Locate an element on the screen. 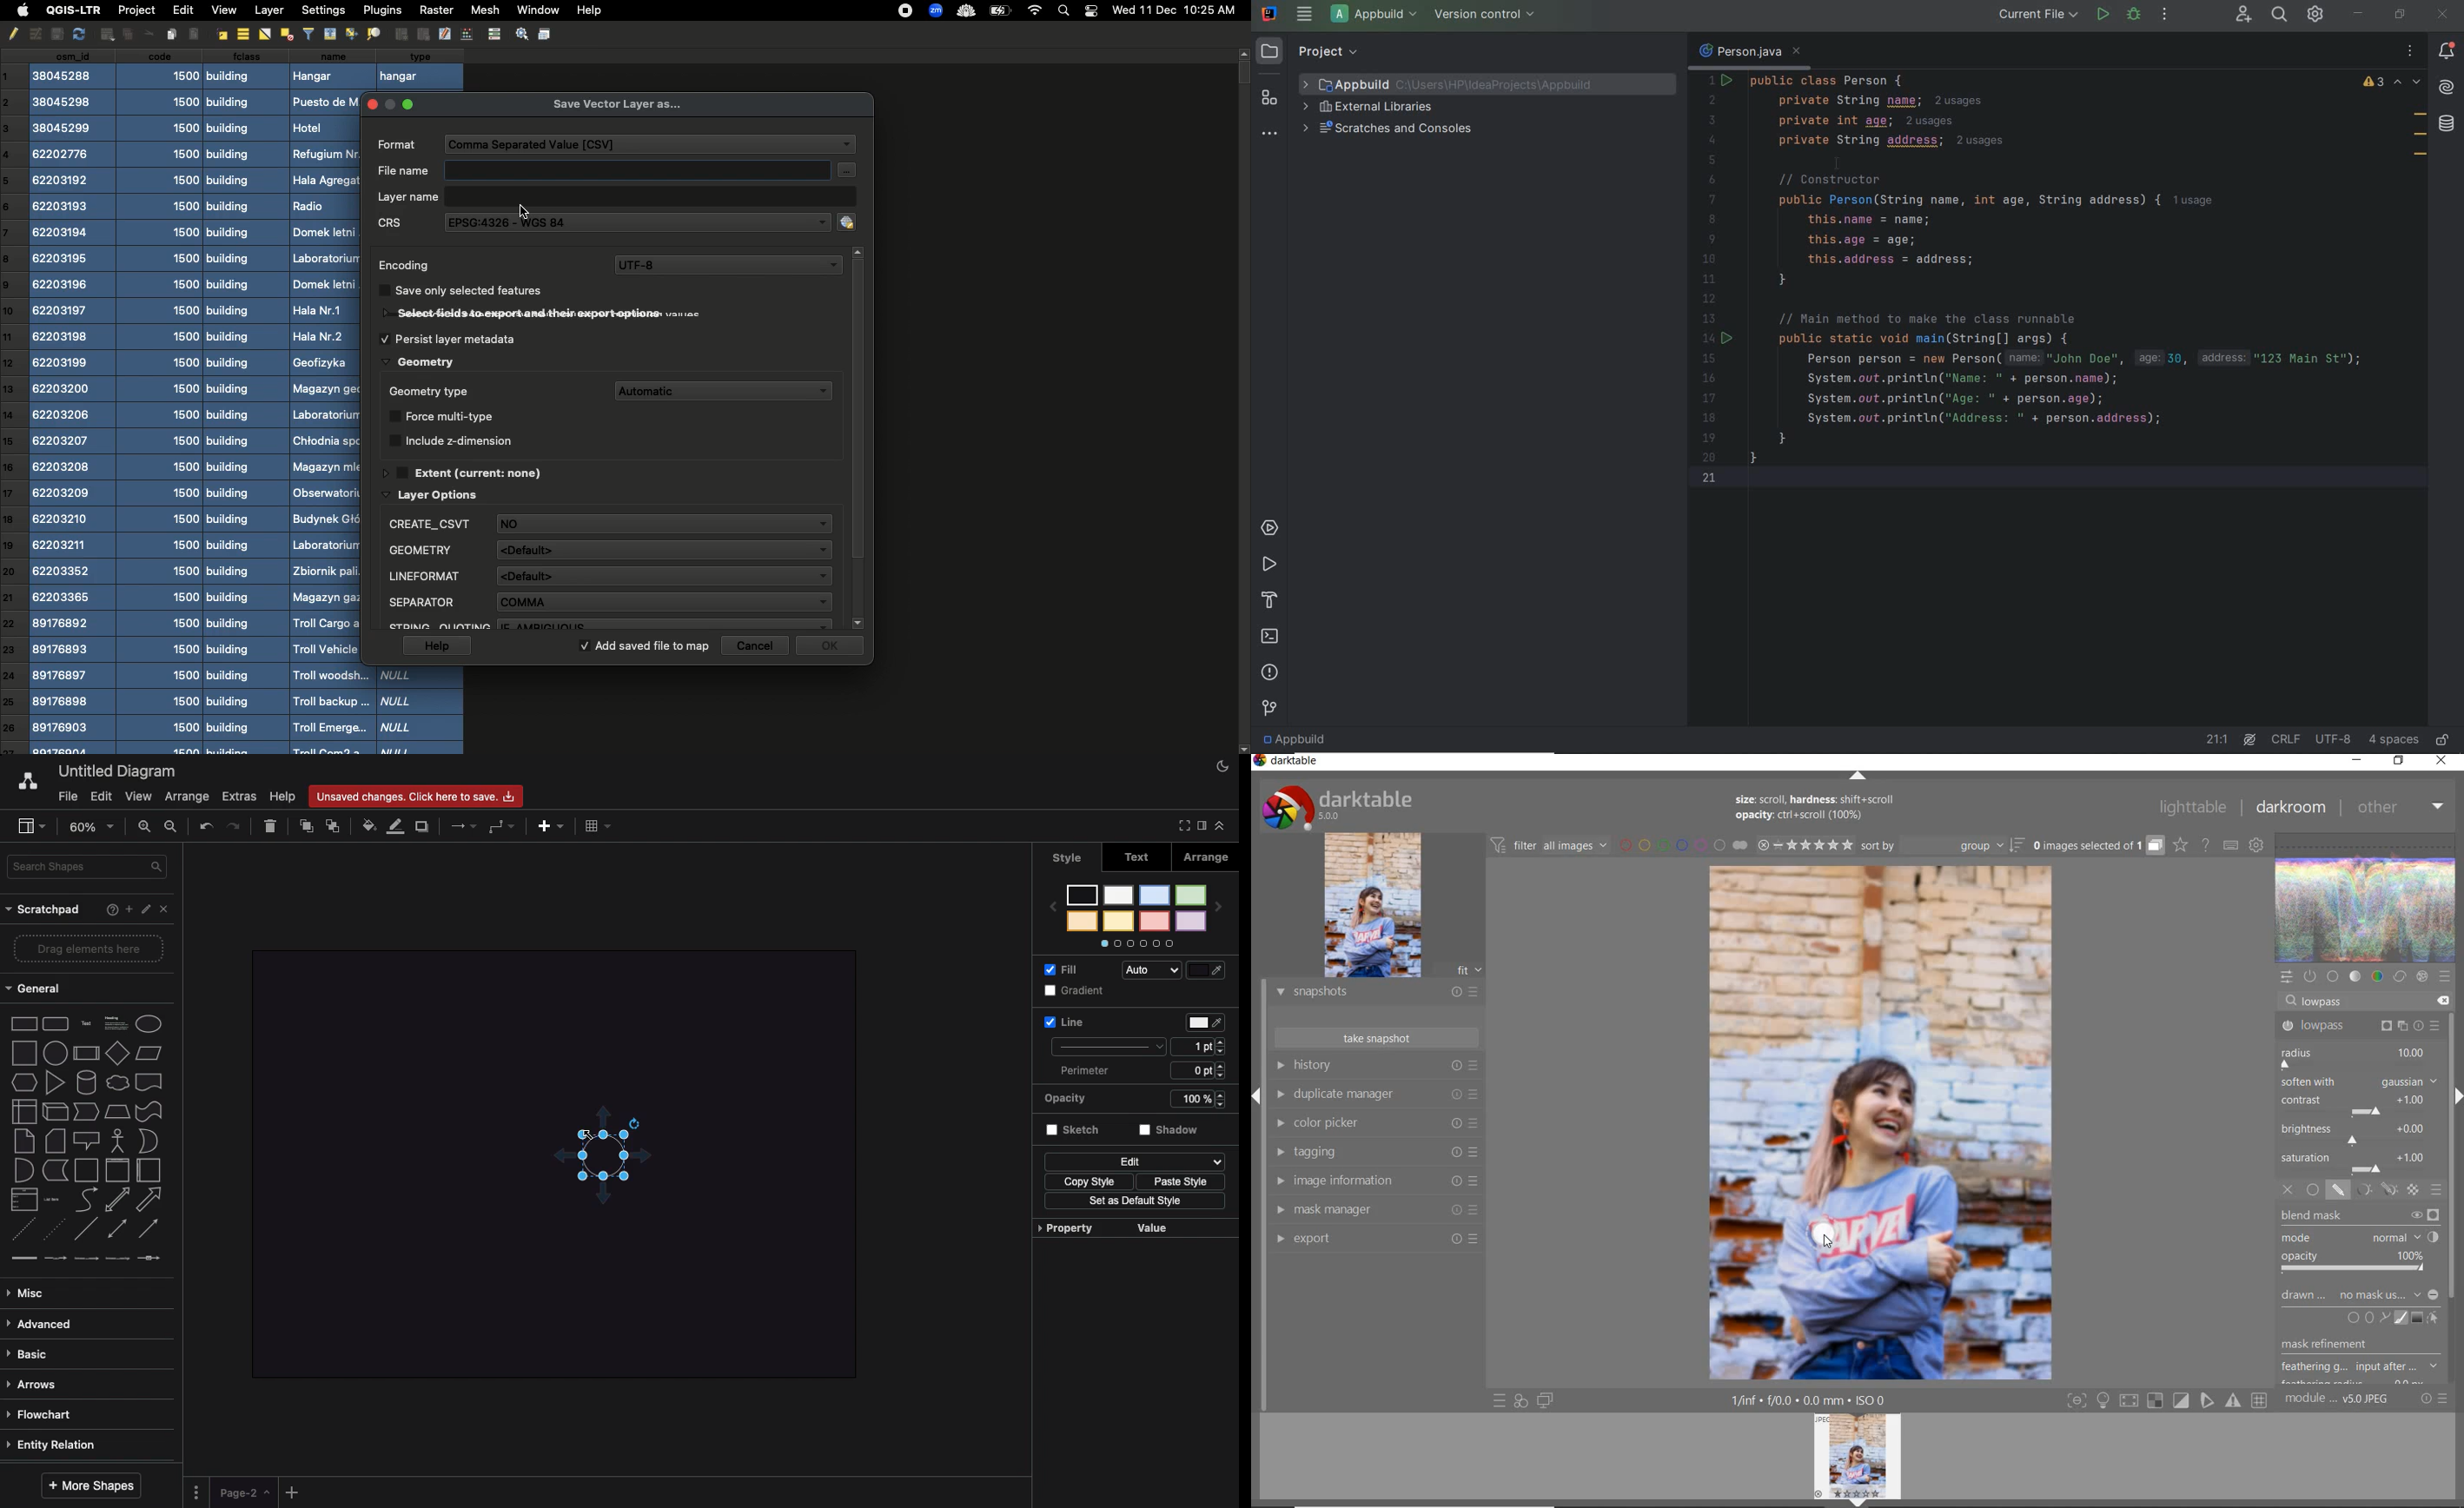  Include z-dimension is located at coordinates (462, 439).